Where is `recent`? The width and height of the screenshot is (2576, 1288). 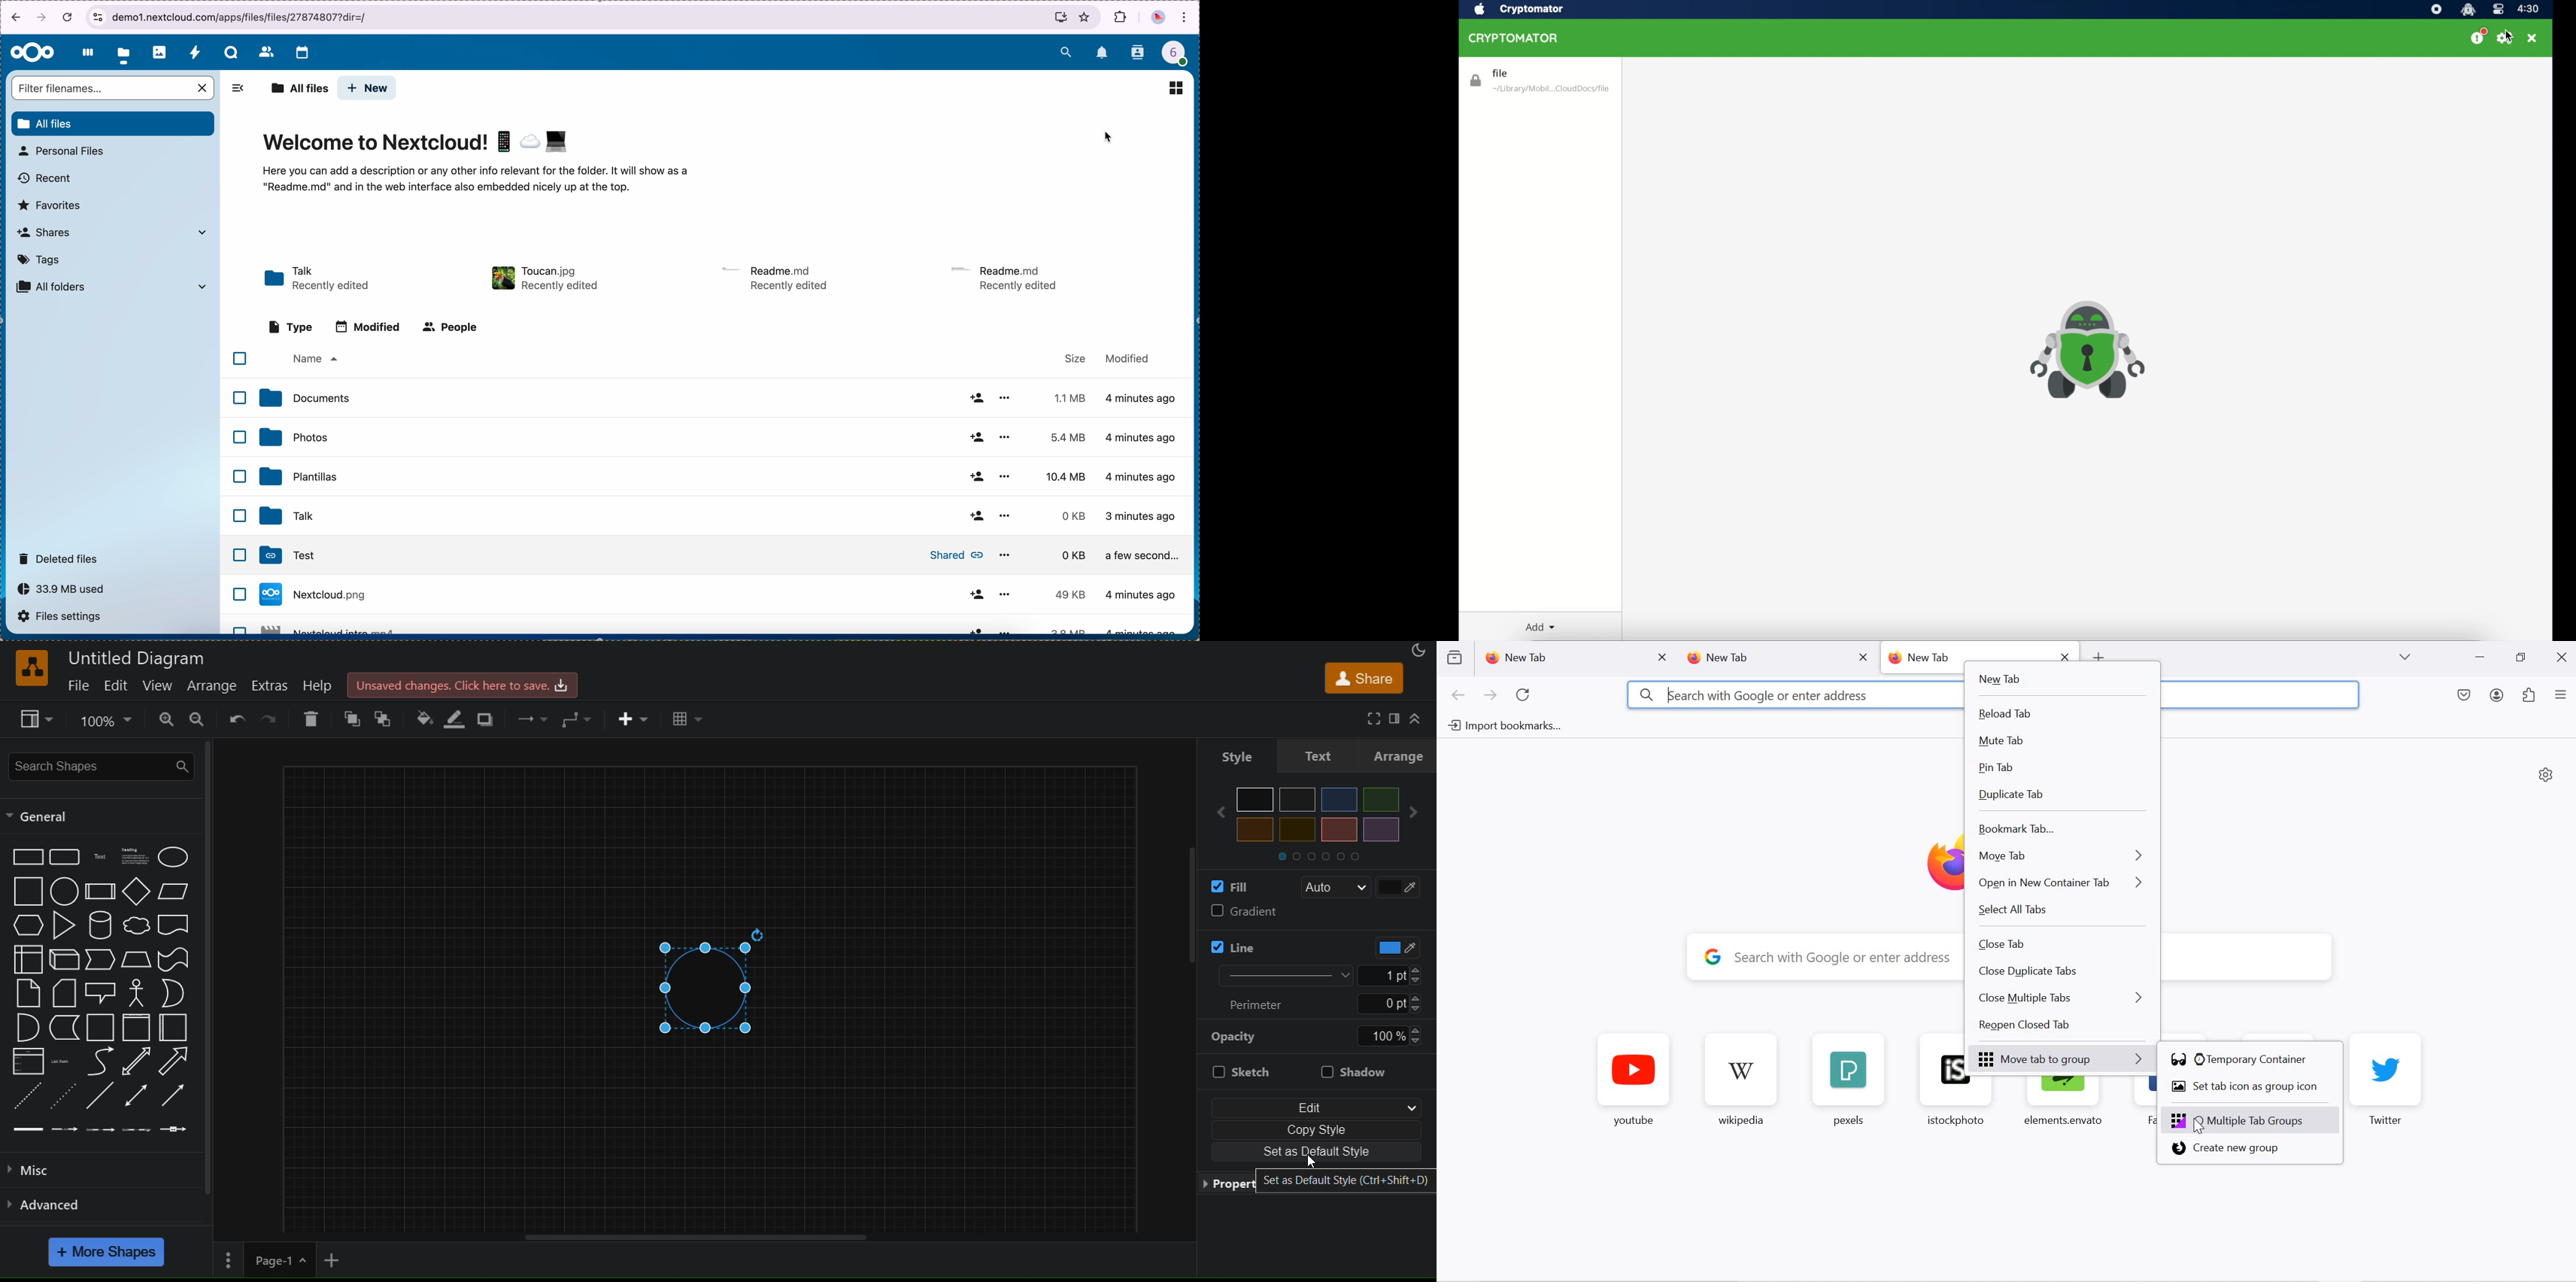 recent is located at coordinates (46, 179).